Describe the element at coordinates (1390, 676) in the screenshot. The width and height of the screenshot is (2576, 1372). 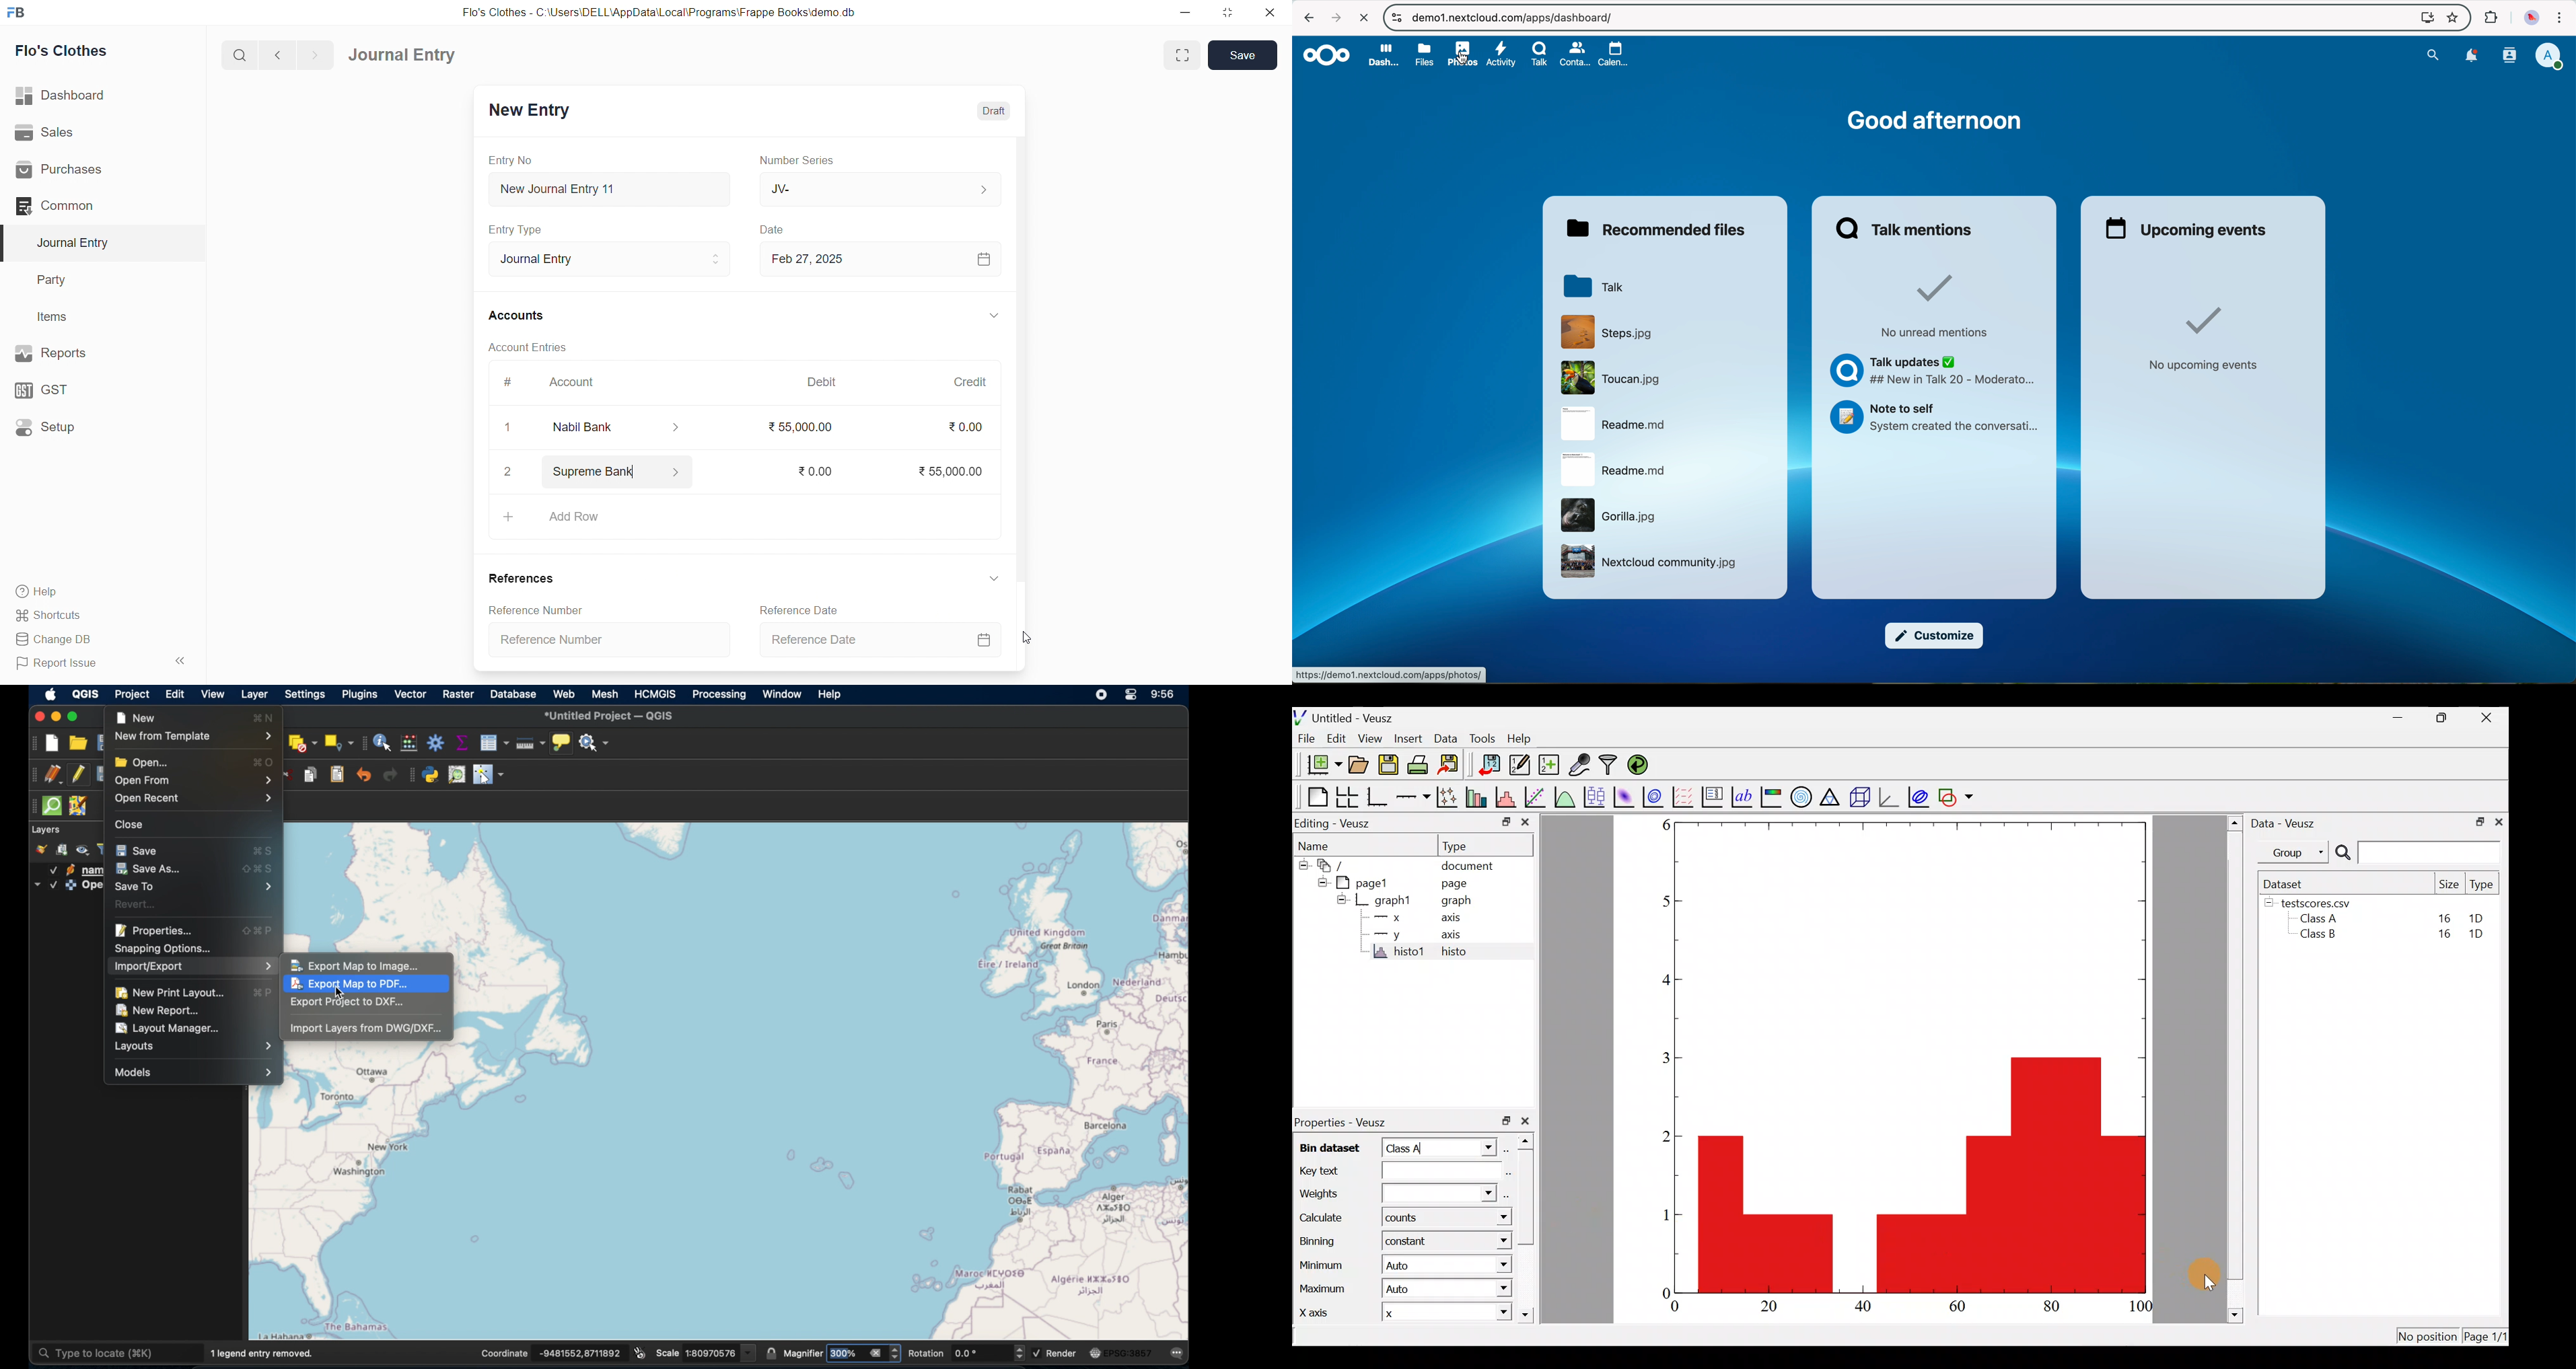
I see `URL` at that location.